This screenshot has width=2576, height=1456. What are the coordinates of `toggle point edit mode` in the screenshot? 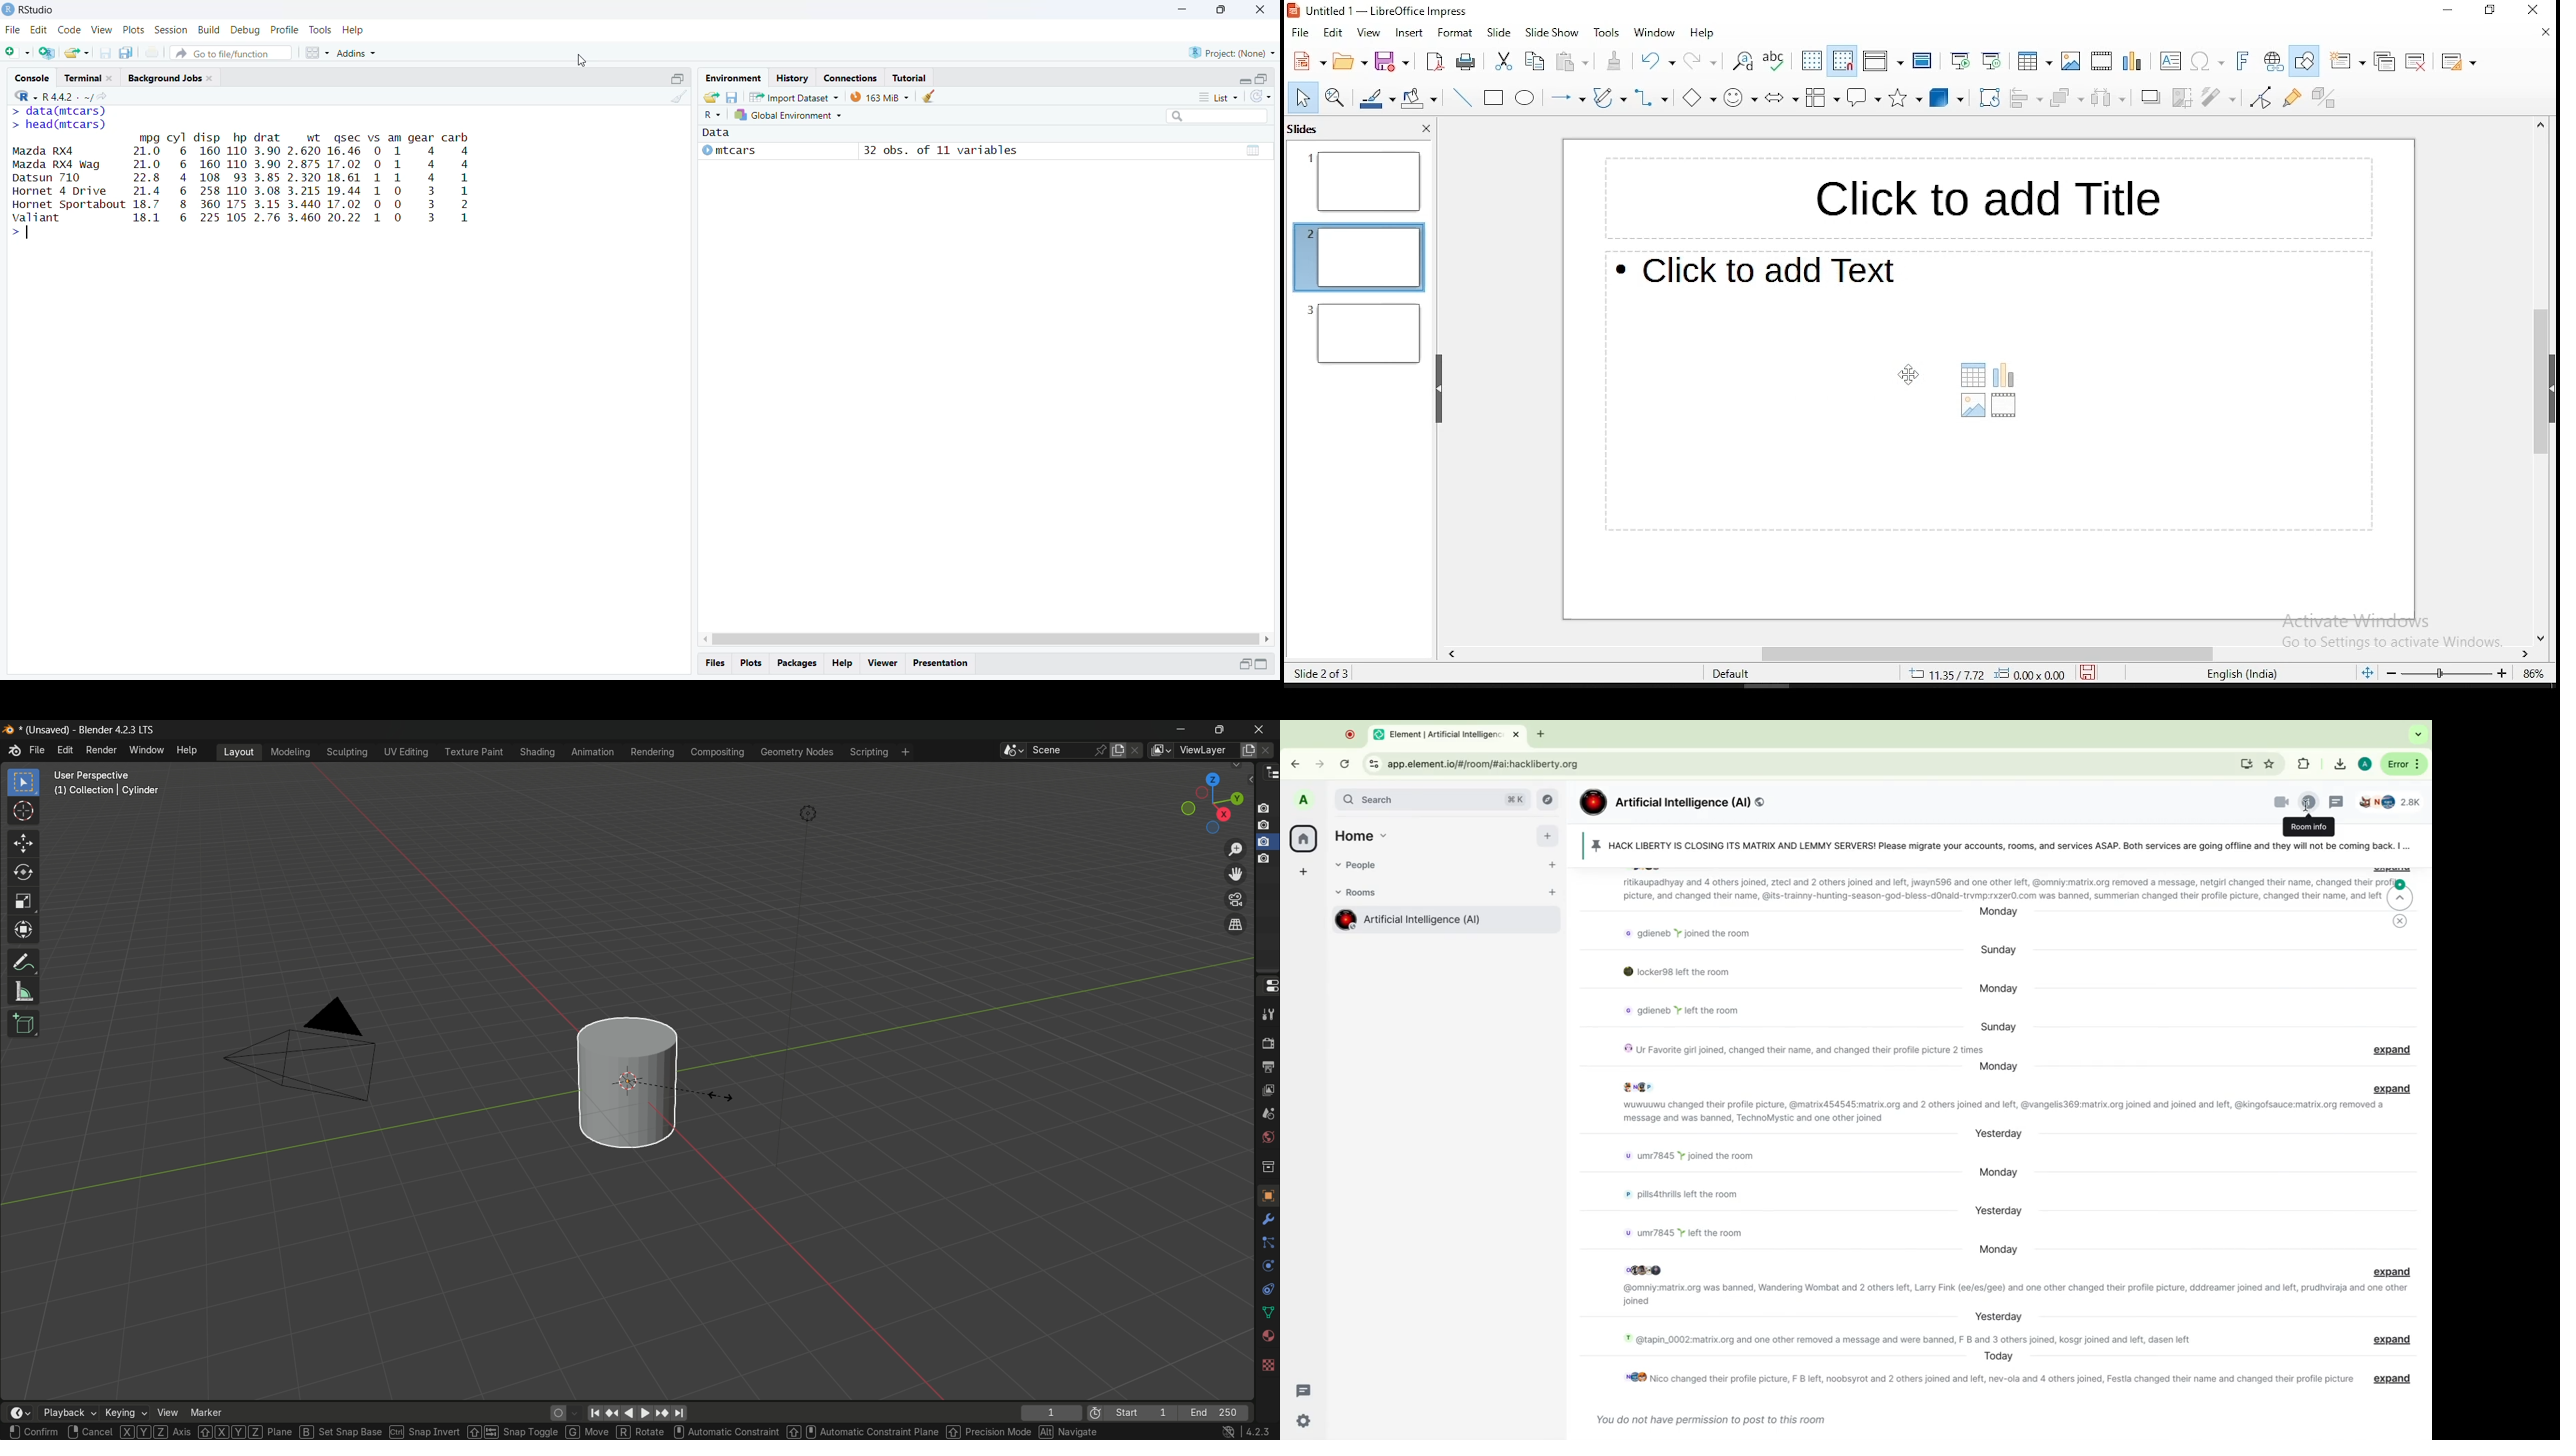 It's located at (2259, 99).